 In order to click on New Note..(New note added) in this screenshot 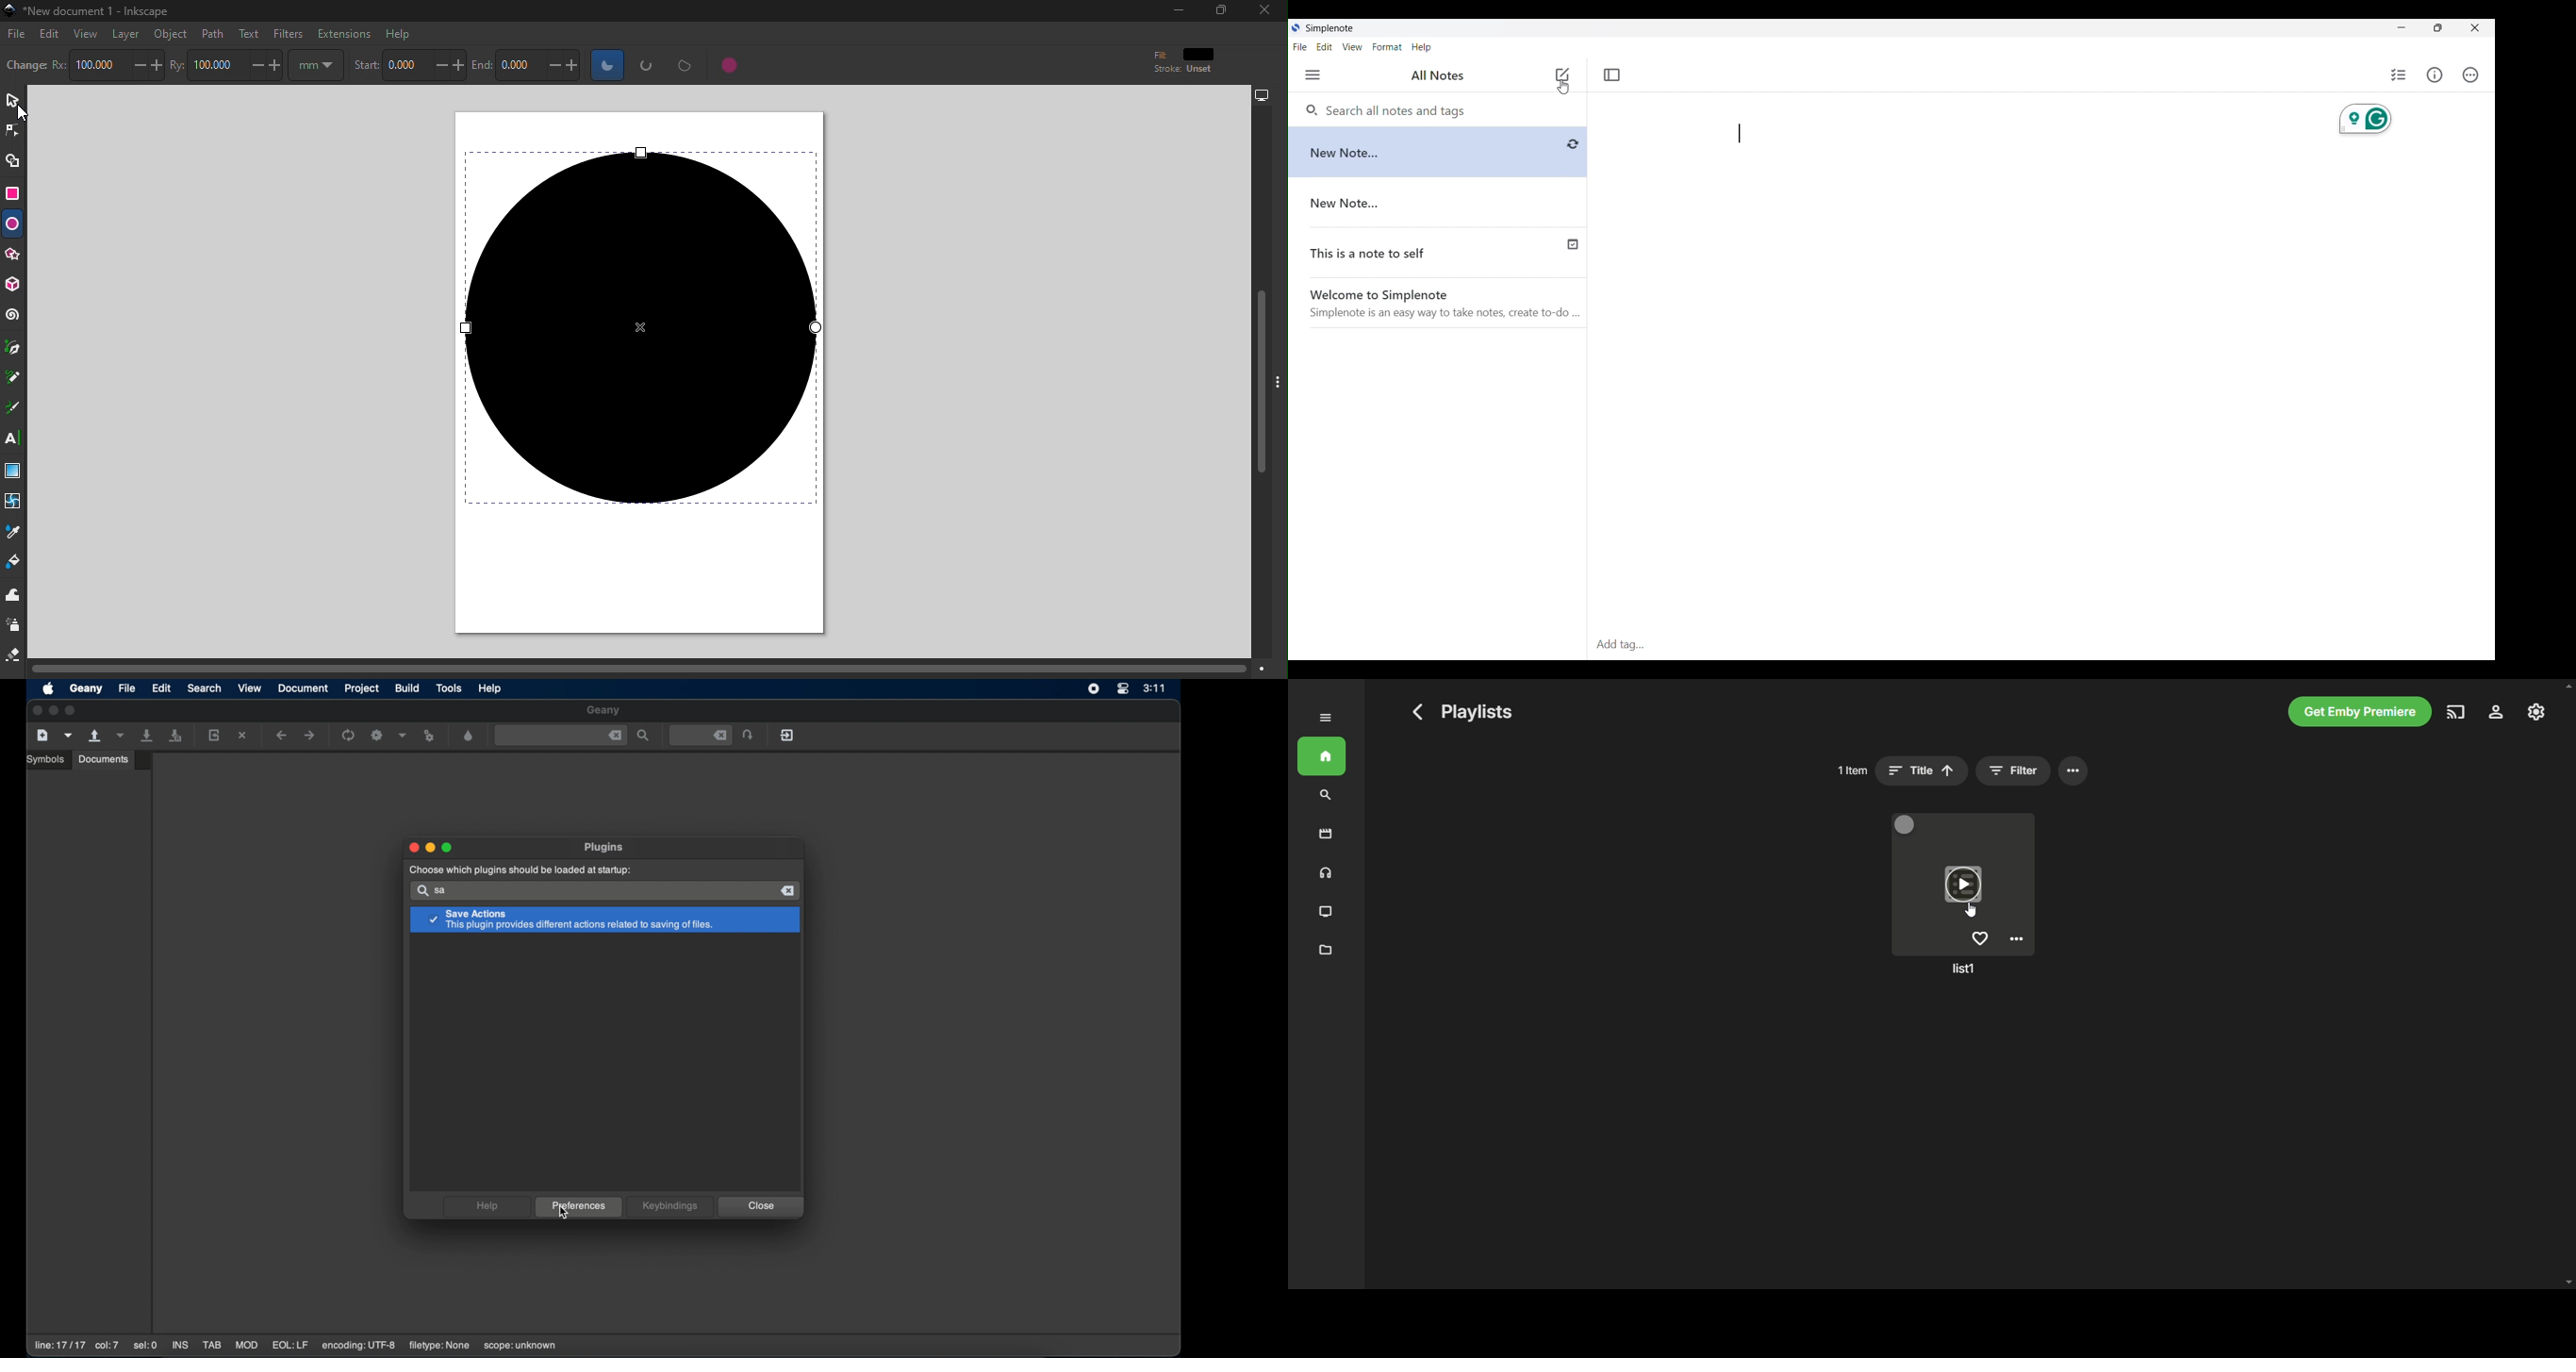, I will do `click(1426, 152)`.